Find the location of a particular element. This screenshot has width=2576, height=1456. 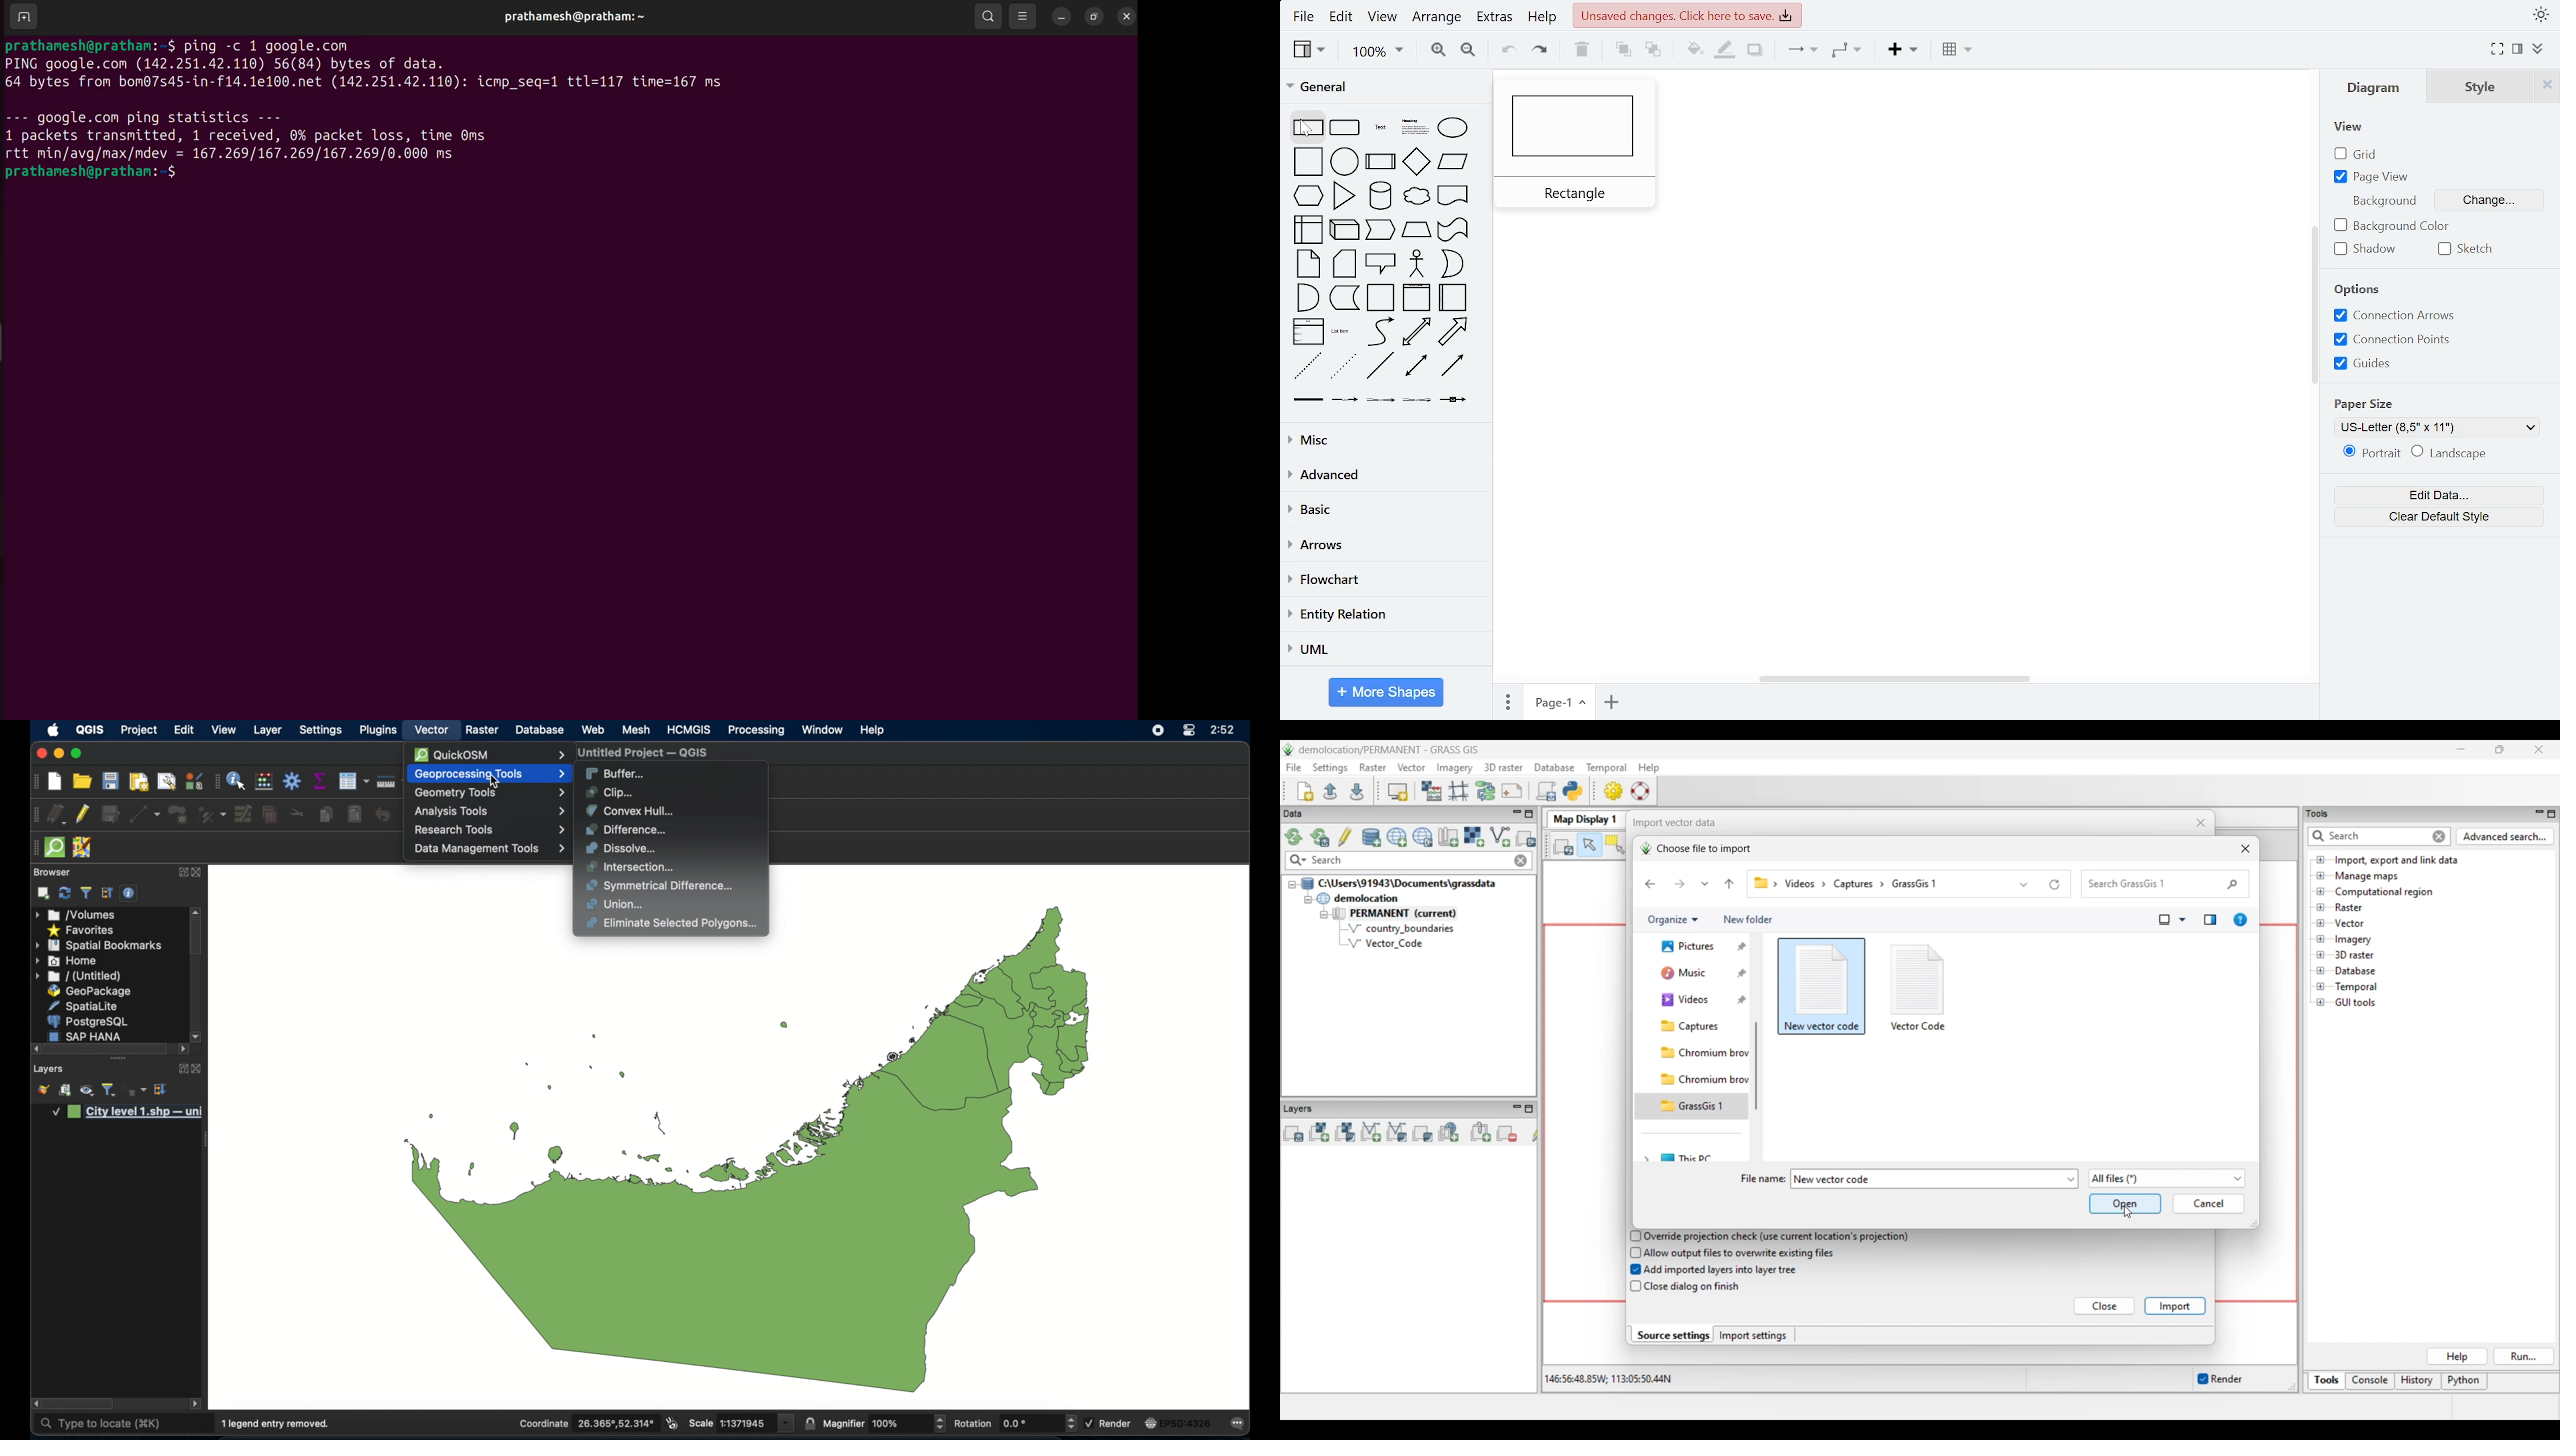

1 legend entry removed is located at coordinates (277, 1424).